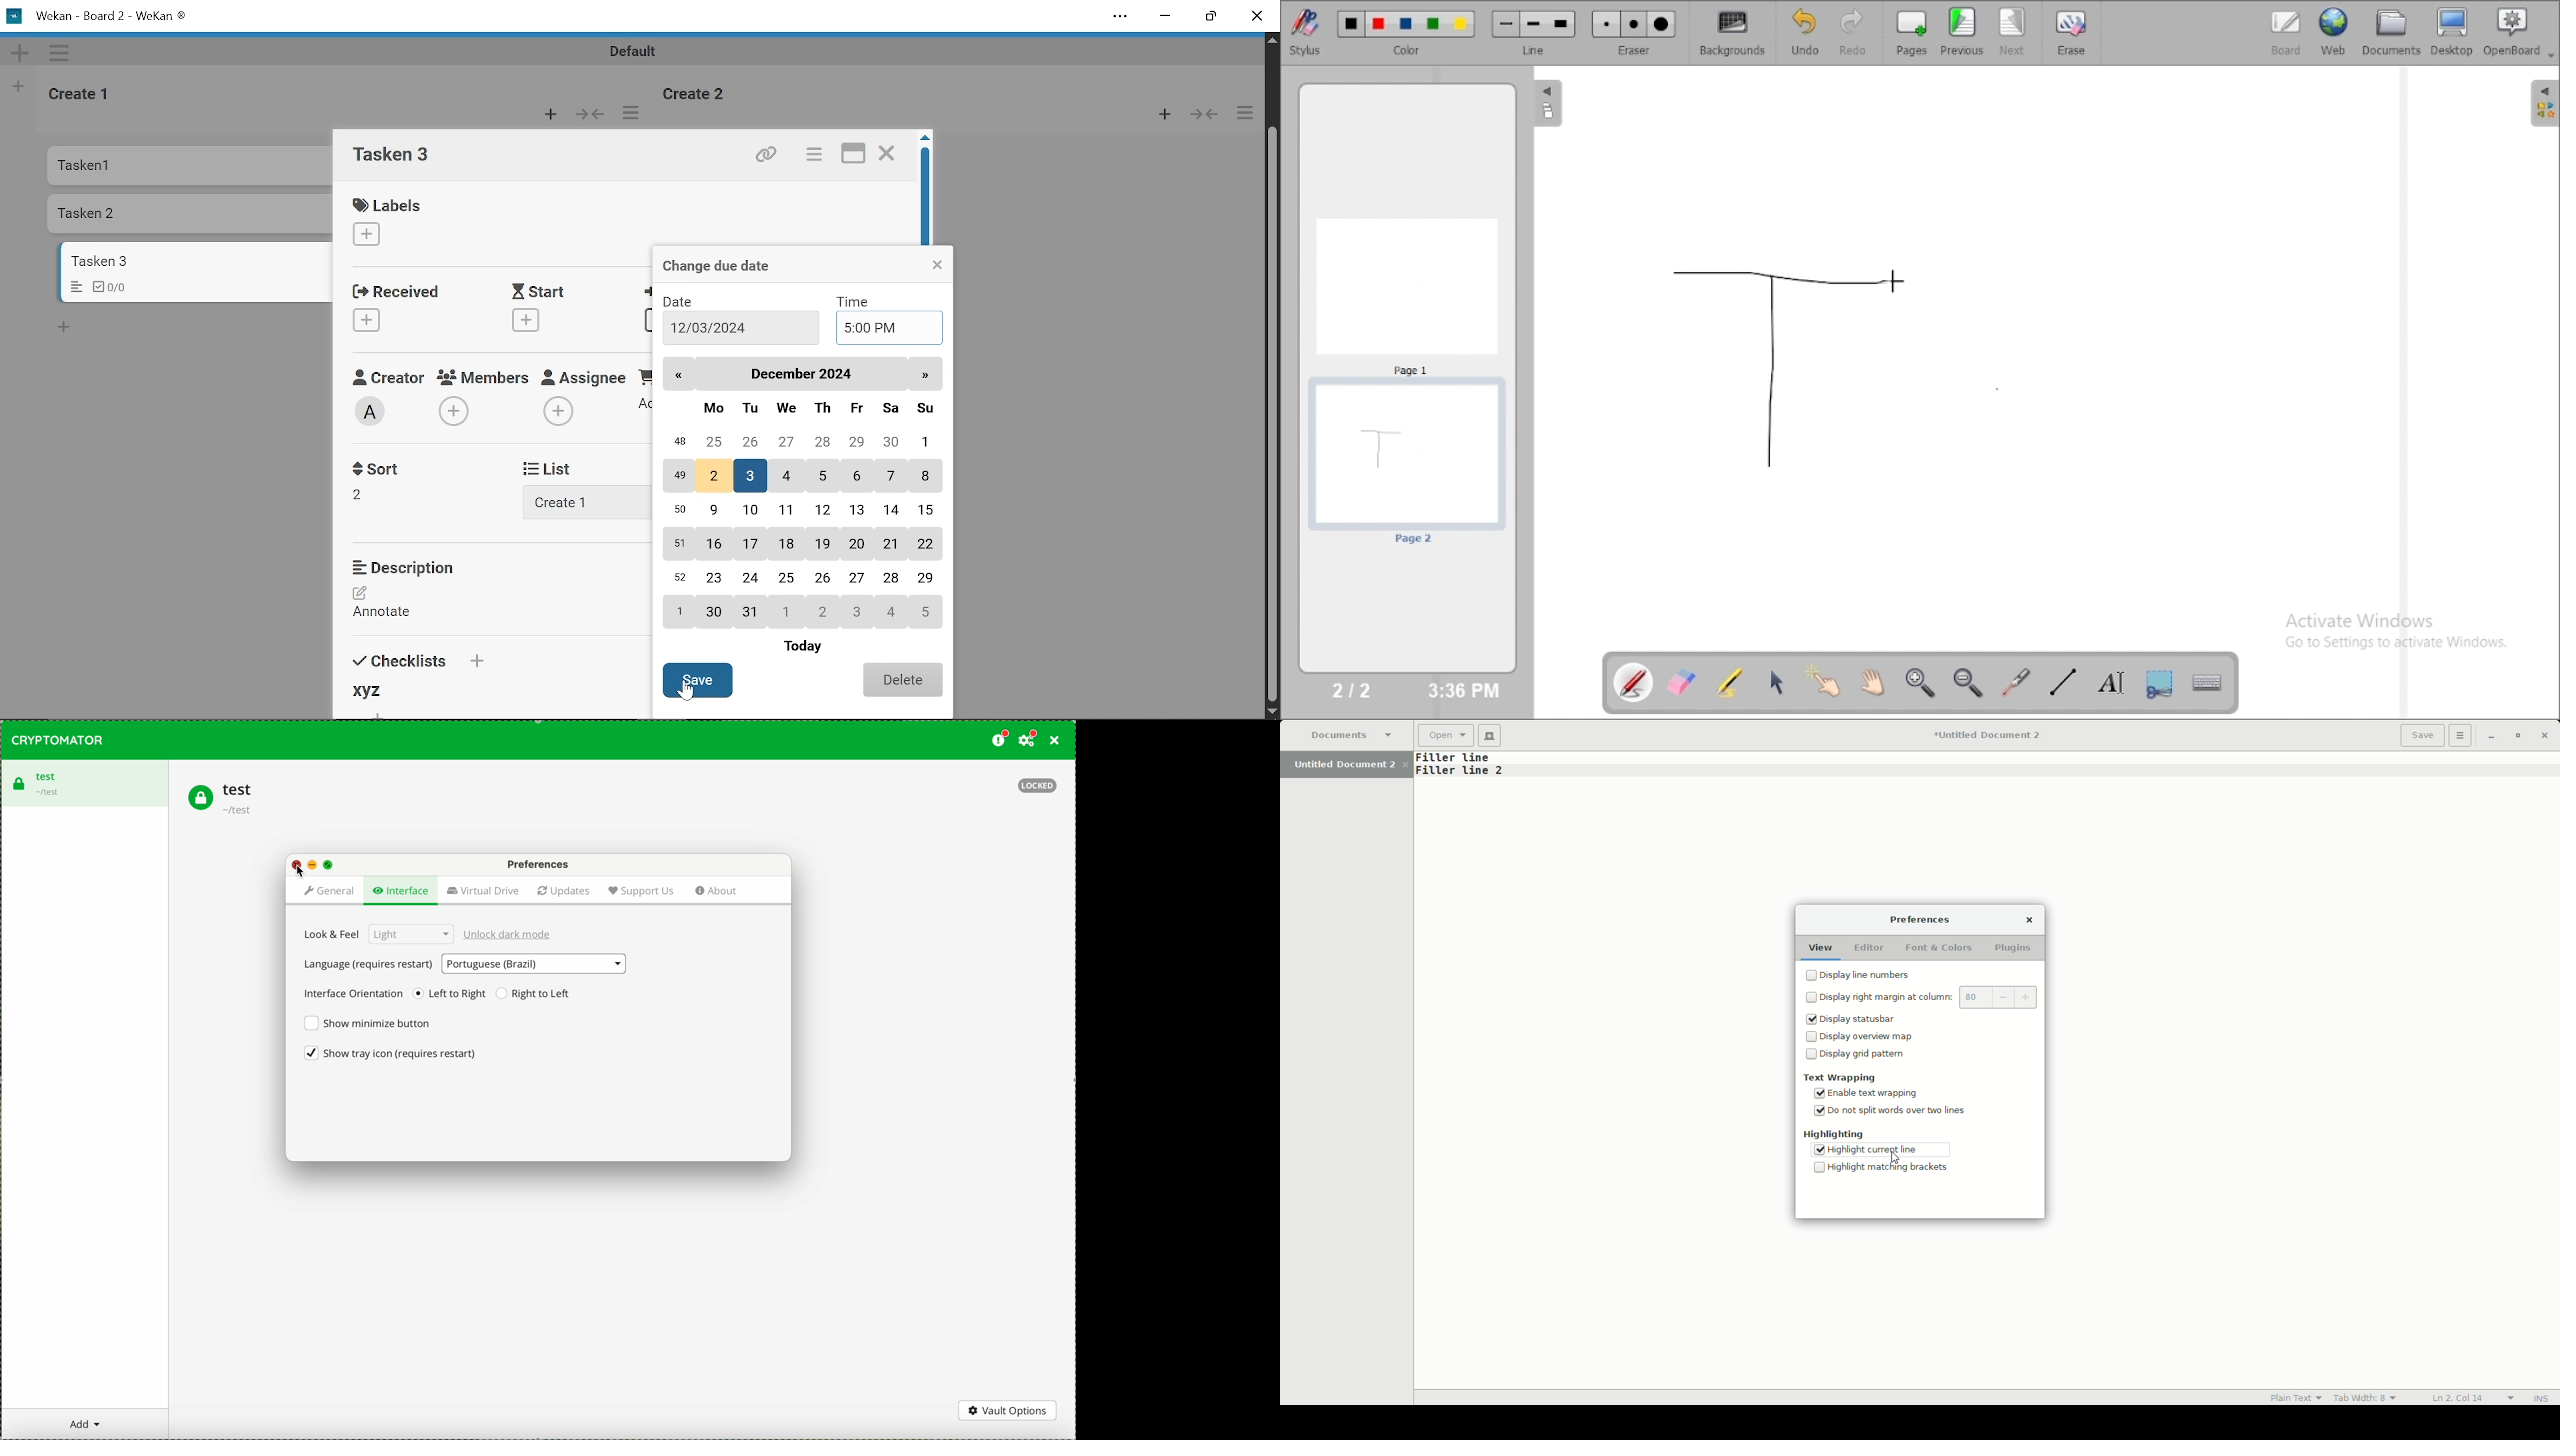 The image size is (2576, 1456). What do you see at coordinates (63, 328) in the screenshot?
I see `Add card bottom to the list` at bounding box center [63, 328].